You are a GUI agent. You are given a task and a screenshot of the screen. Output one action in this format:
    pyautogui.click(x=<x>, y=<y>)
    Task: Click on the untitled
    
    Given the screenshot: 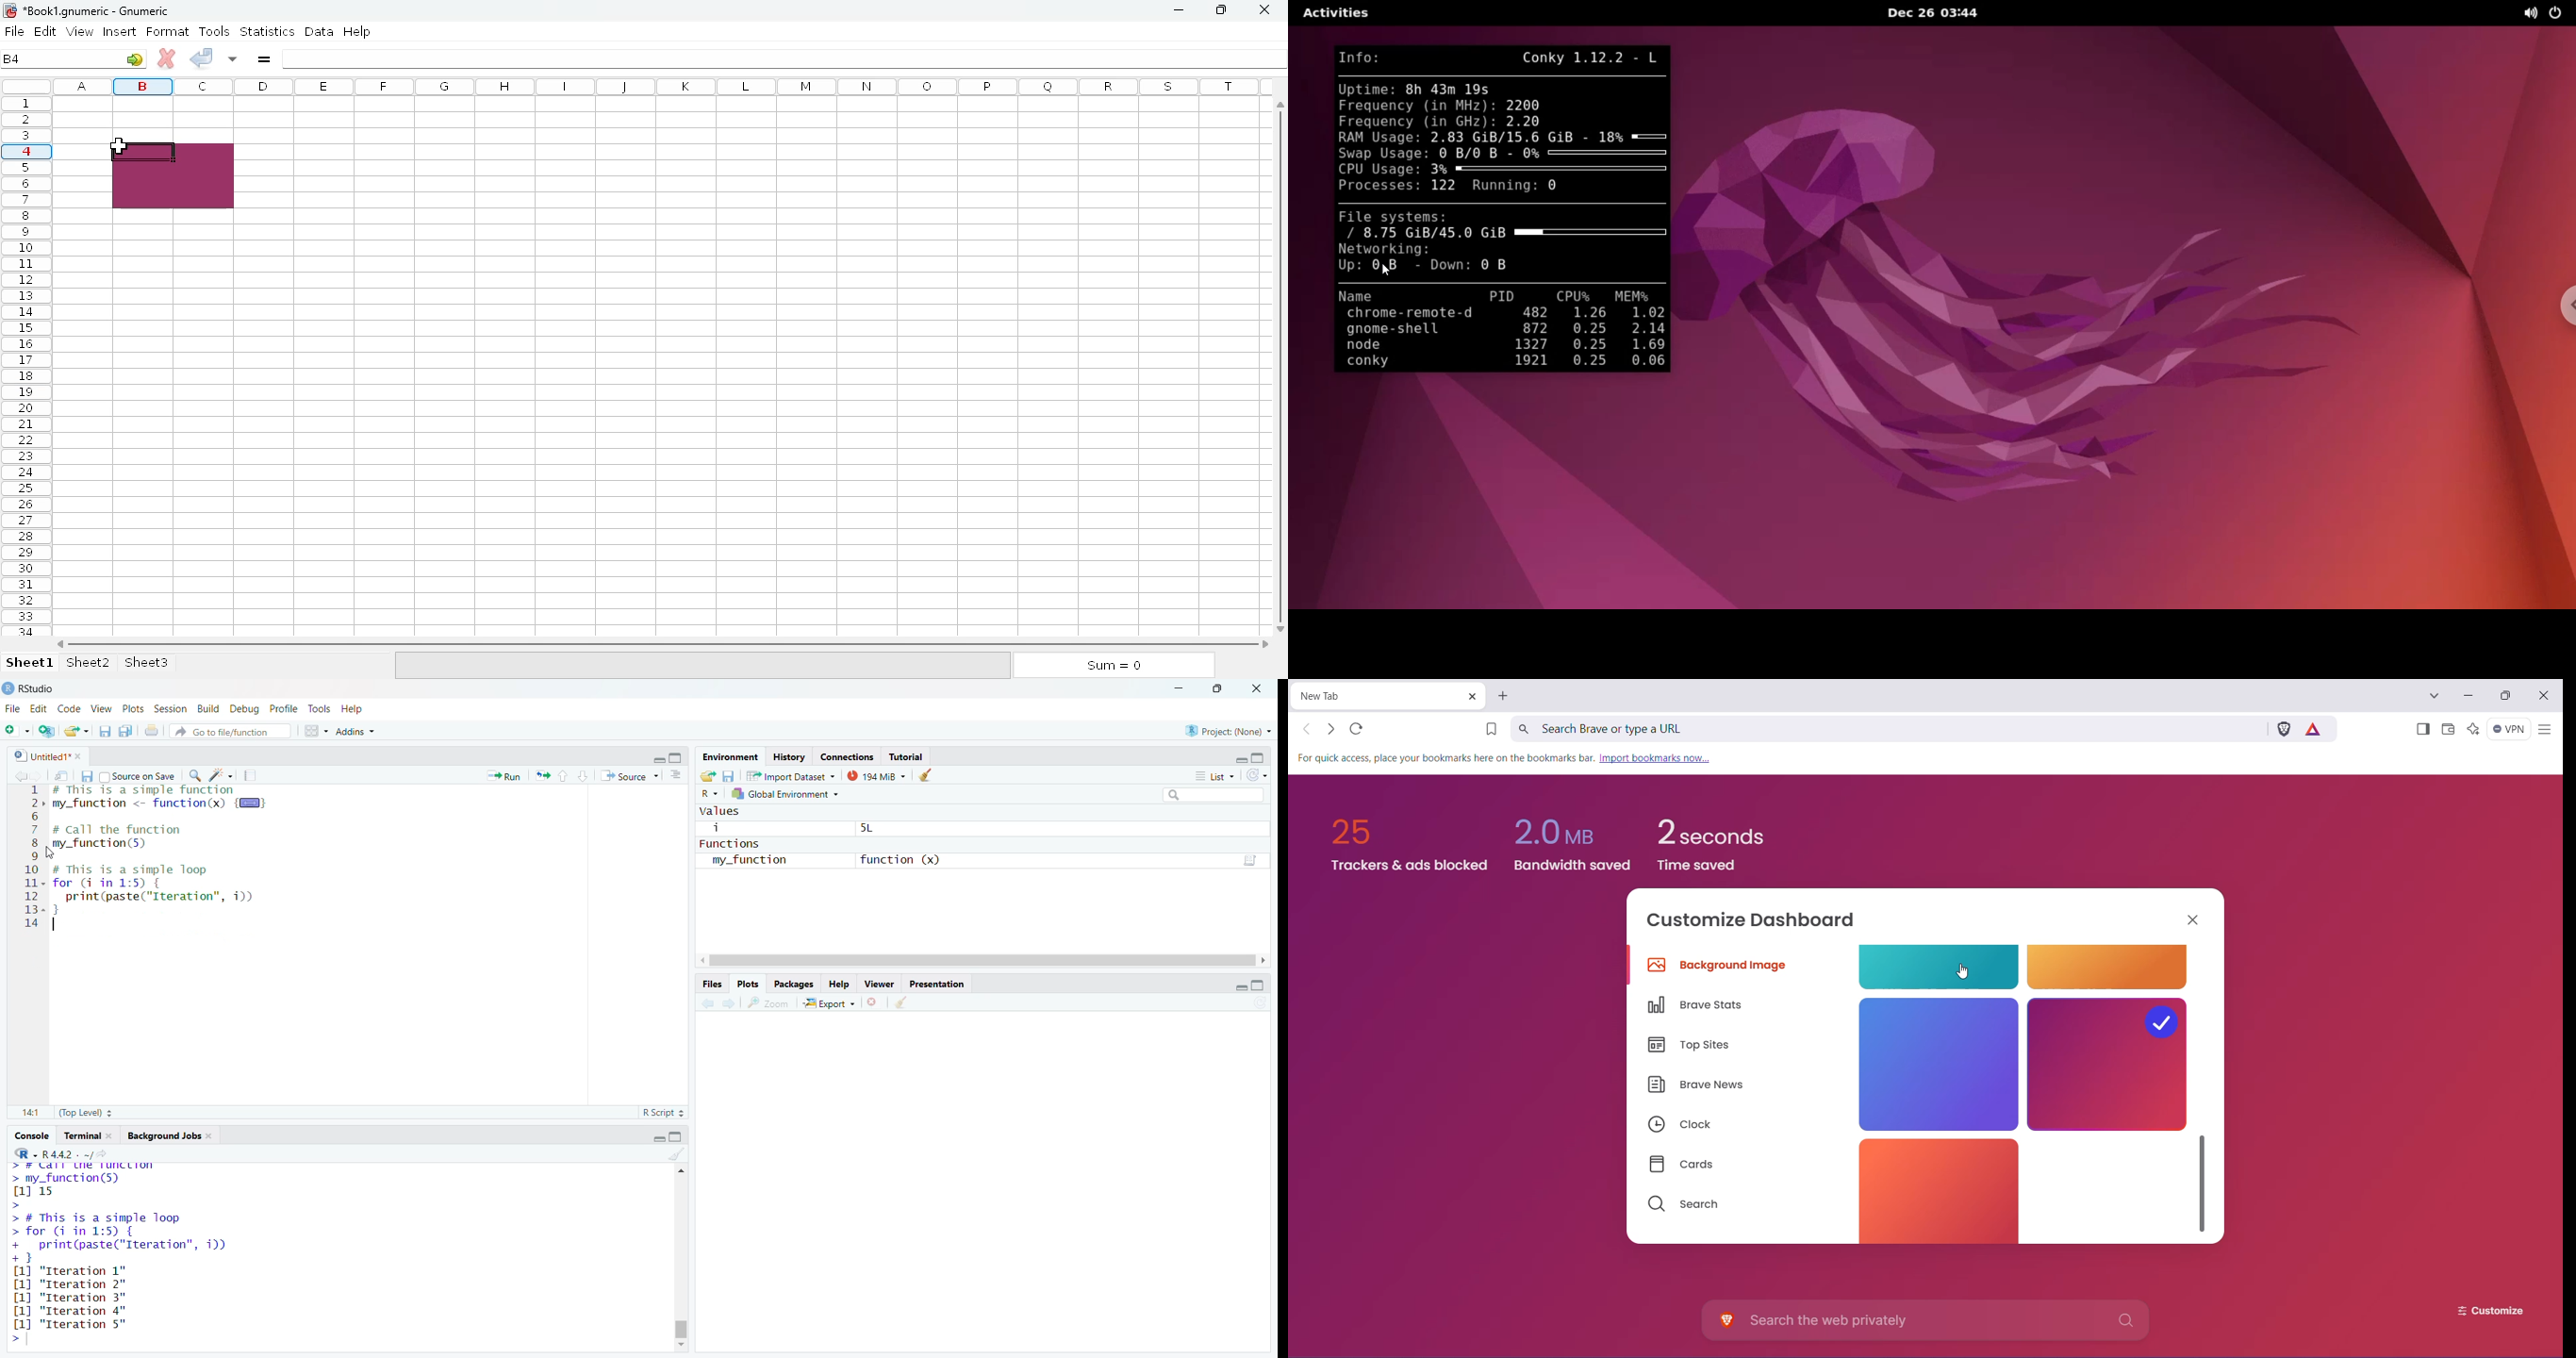 What is the action you would take?
    pyautogui.click(x=35, y=755)
    